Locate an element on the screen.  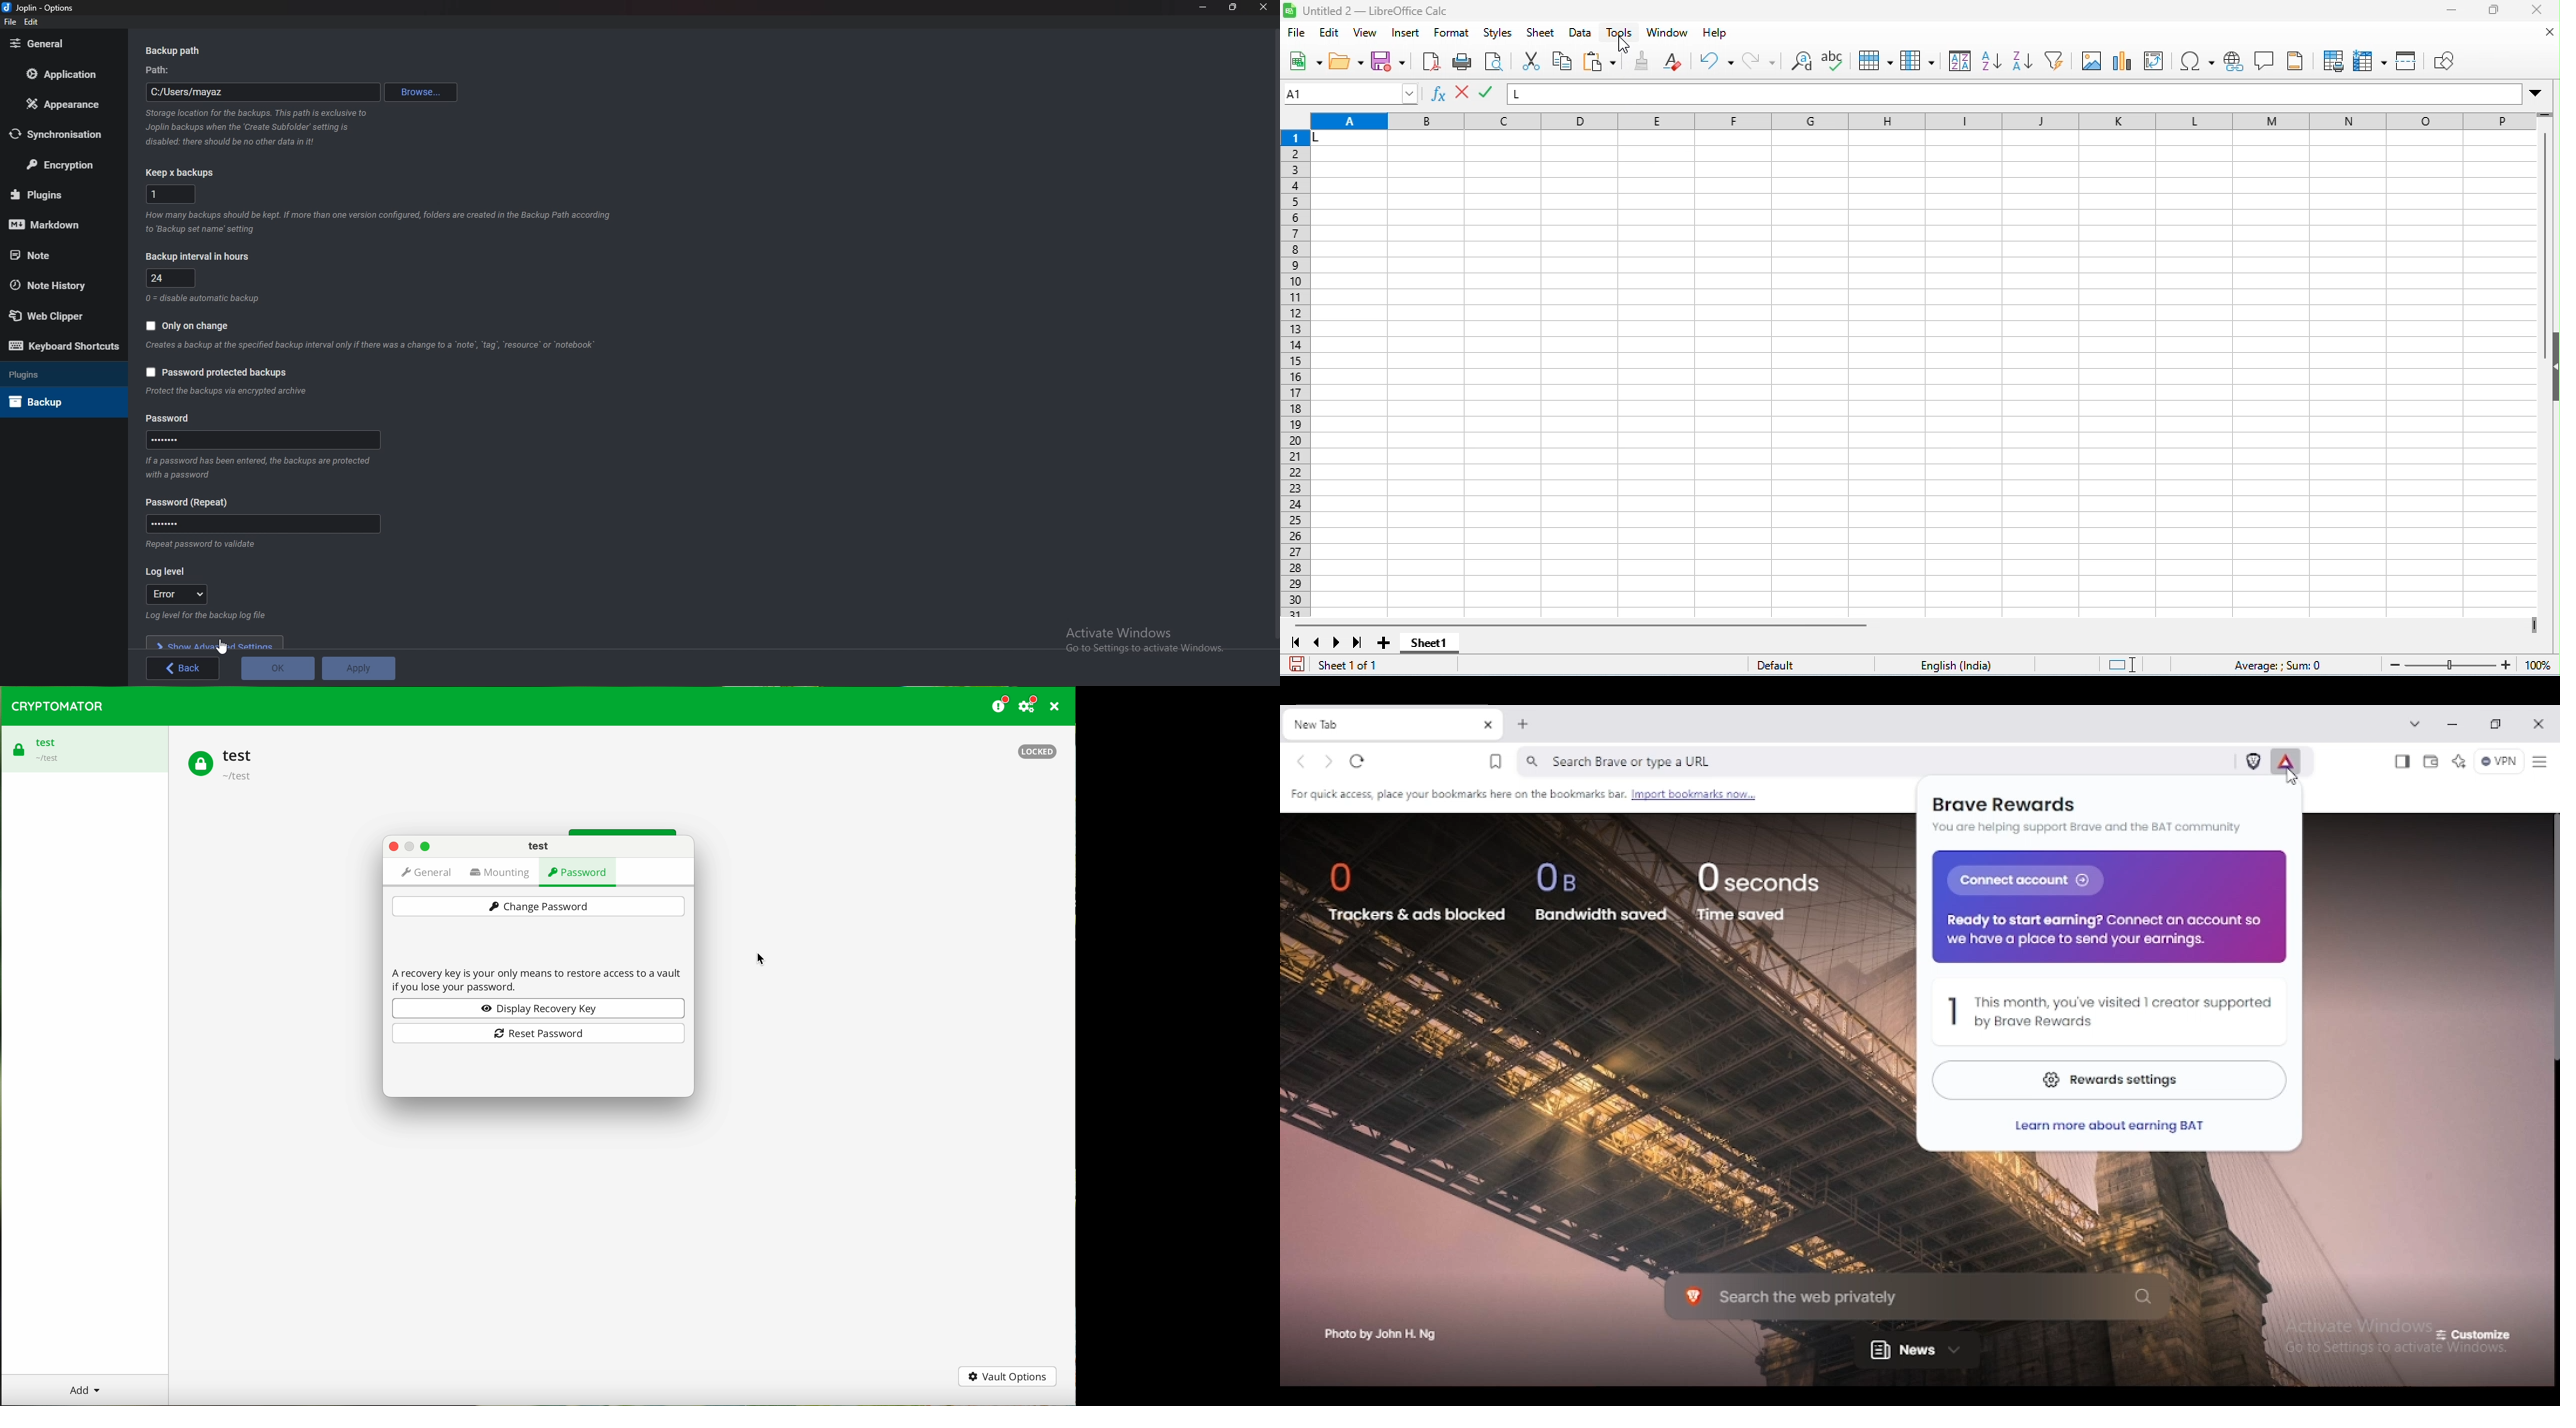
sheet is located at coordinates (1540, 33).